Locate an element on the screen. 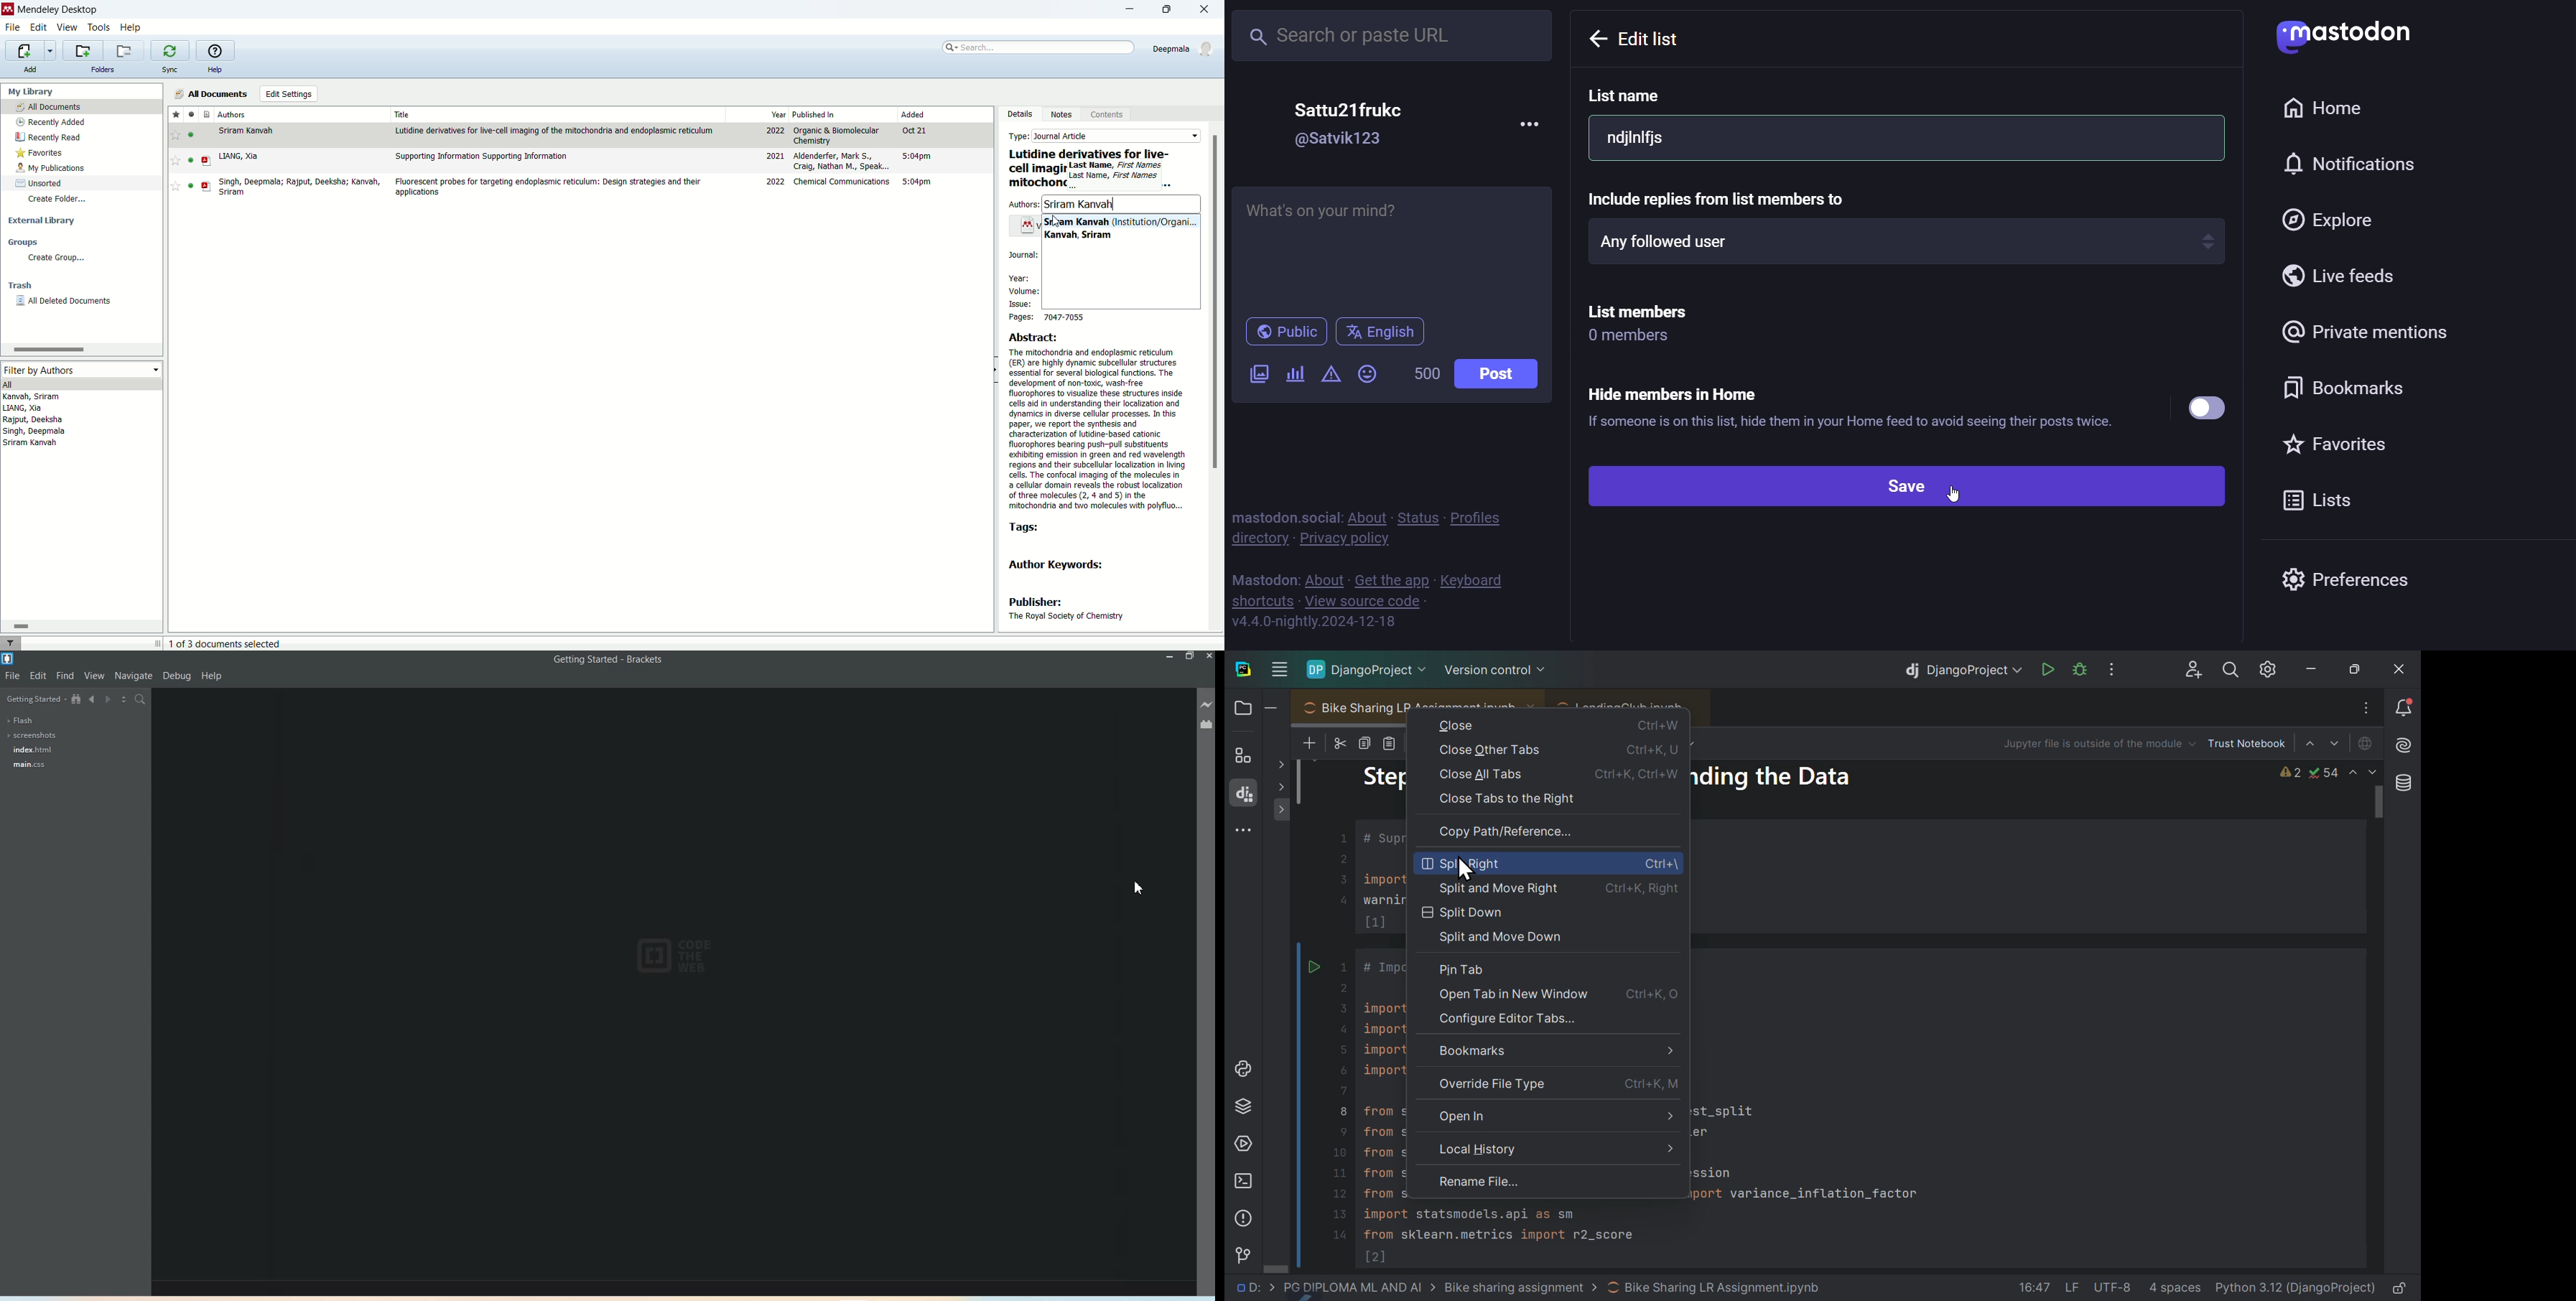 This screenshot has height=1316, width=2576. trash is located at coordinates (20, 284).